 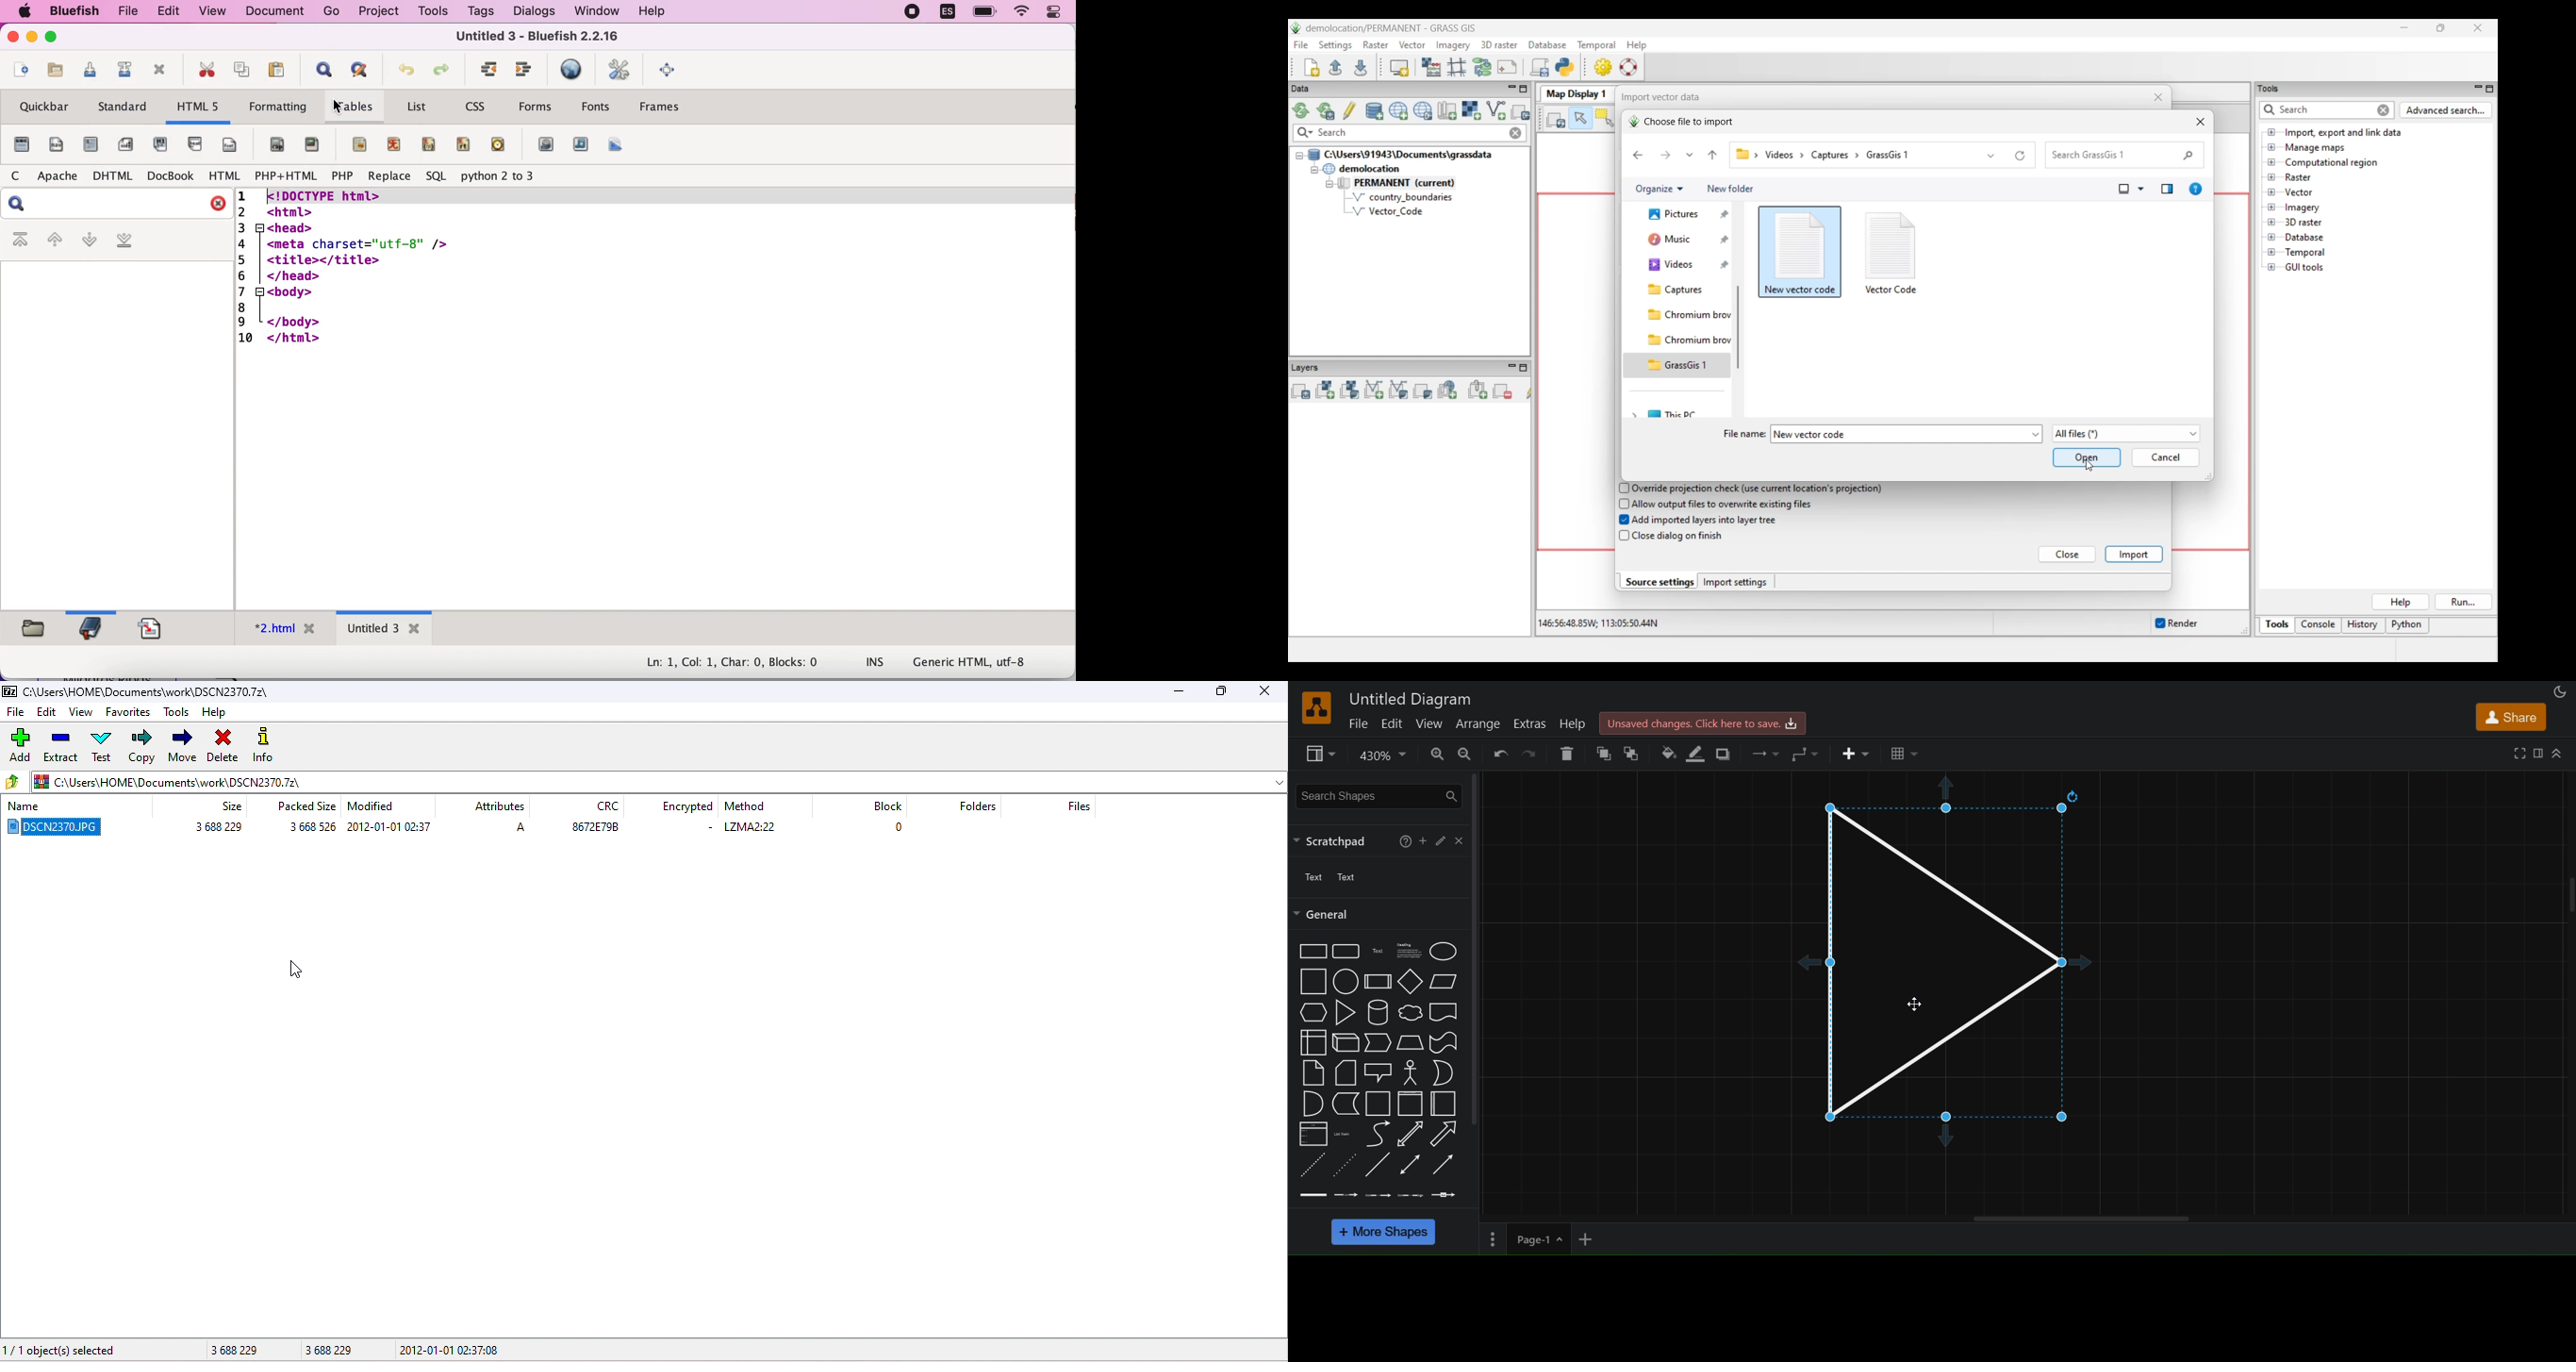 I want to click on forms, so click(x=536, y=109).